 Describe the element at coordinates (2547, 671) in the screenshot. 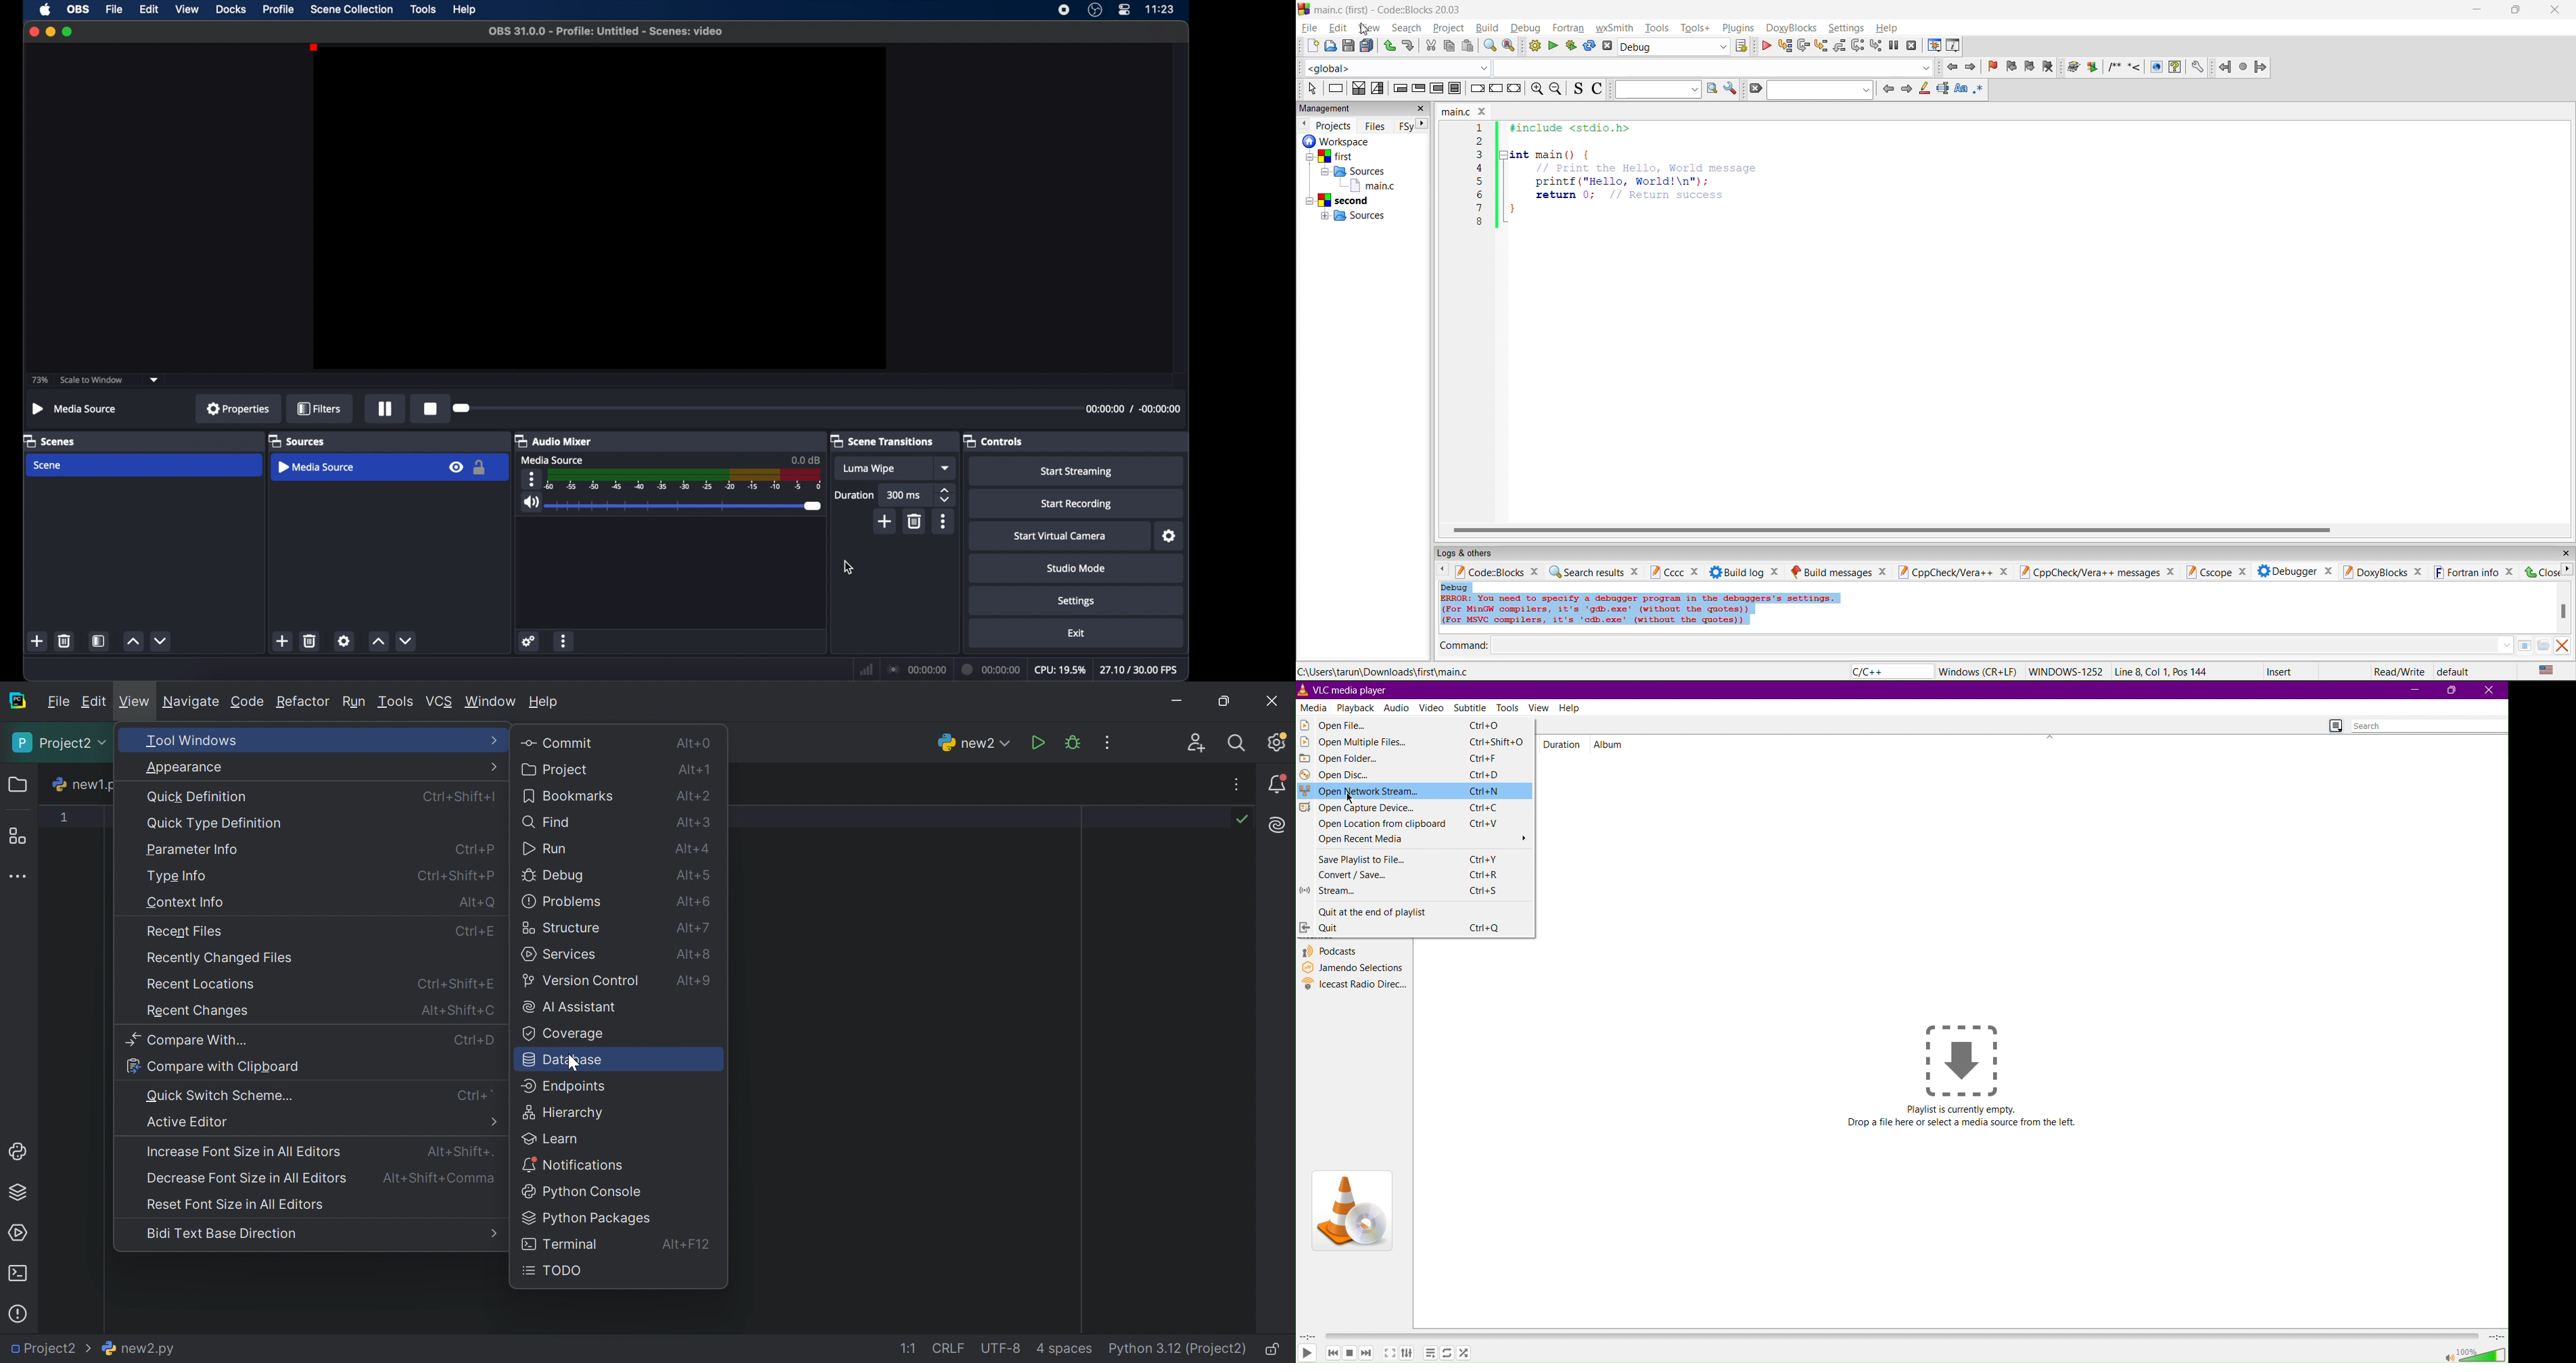

I see `text language` at that location.